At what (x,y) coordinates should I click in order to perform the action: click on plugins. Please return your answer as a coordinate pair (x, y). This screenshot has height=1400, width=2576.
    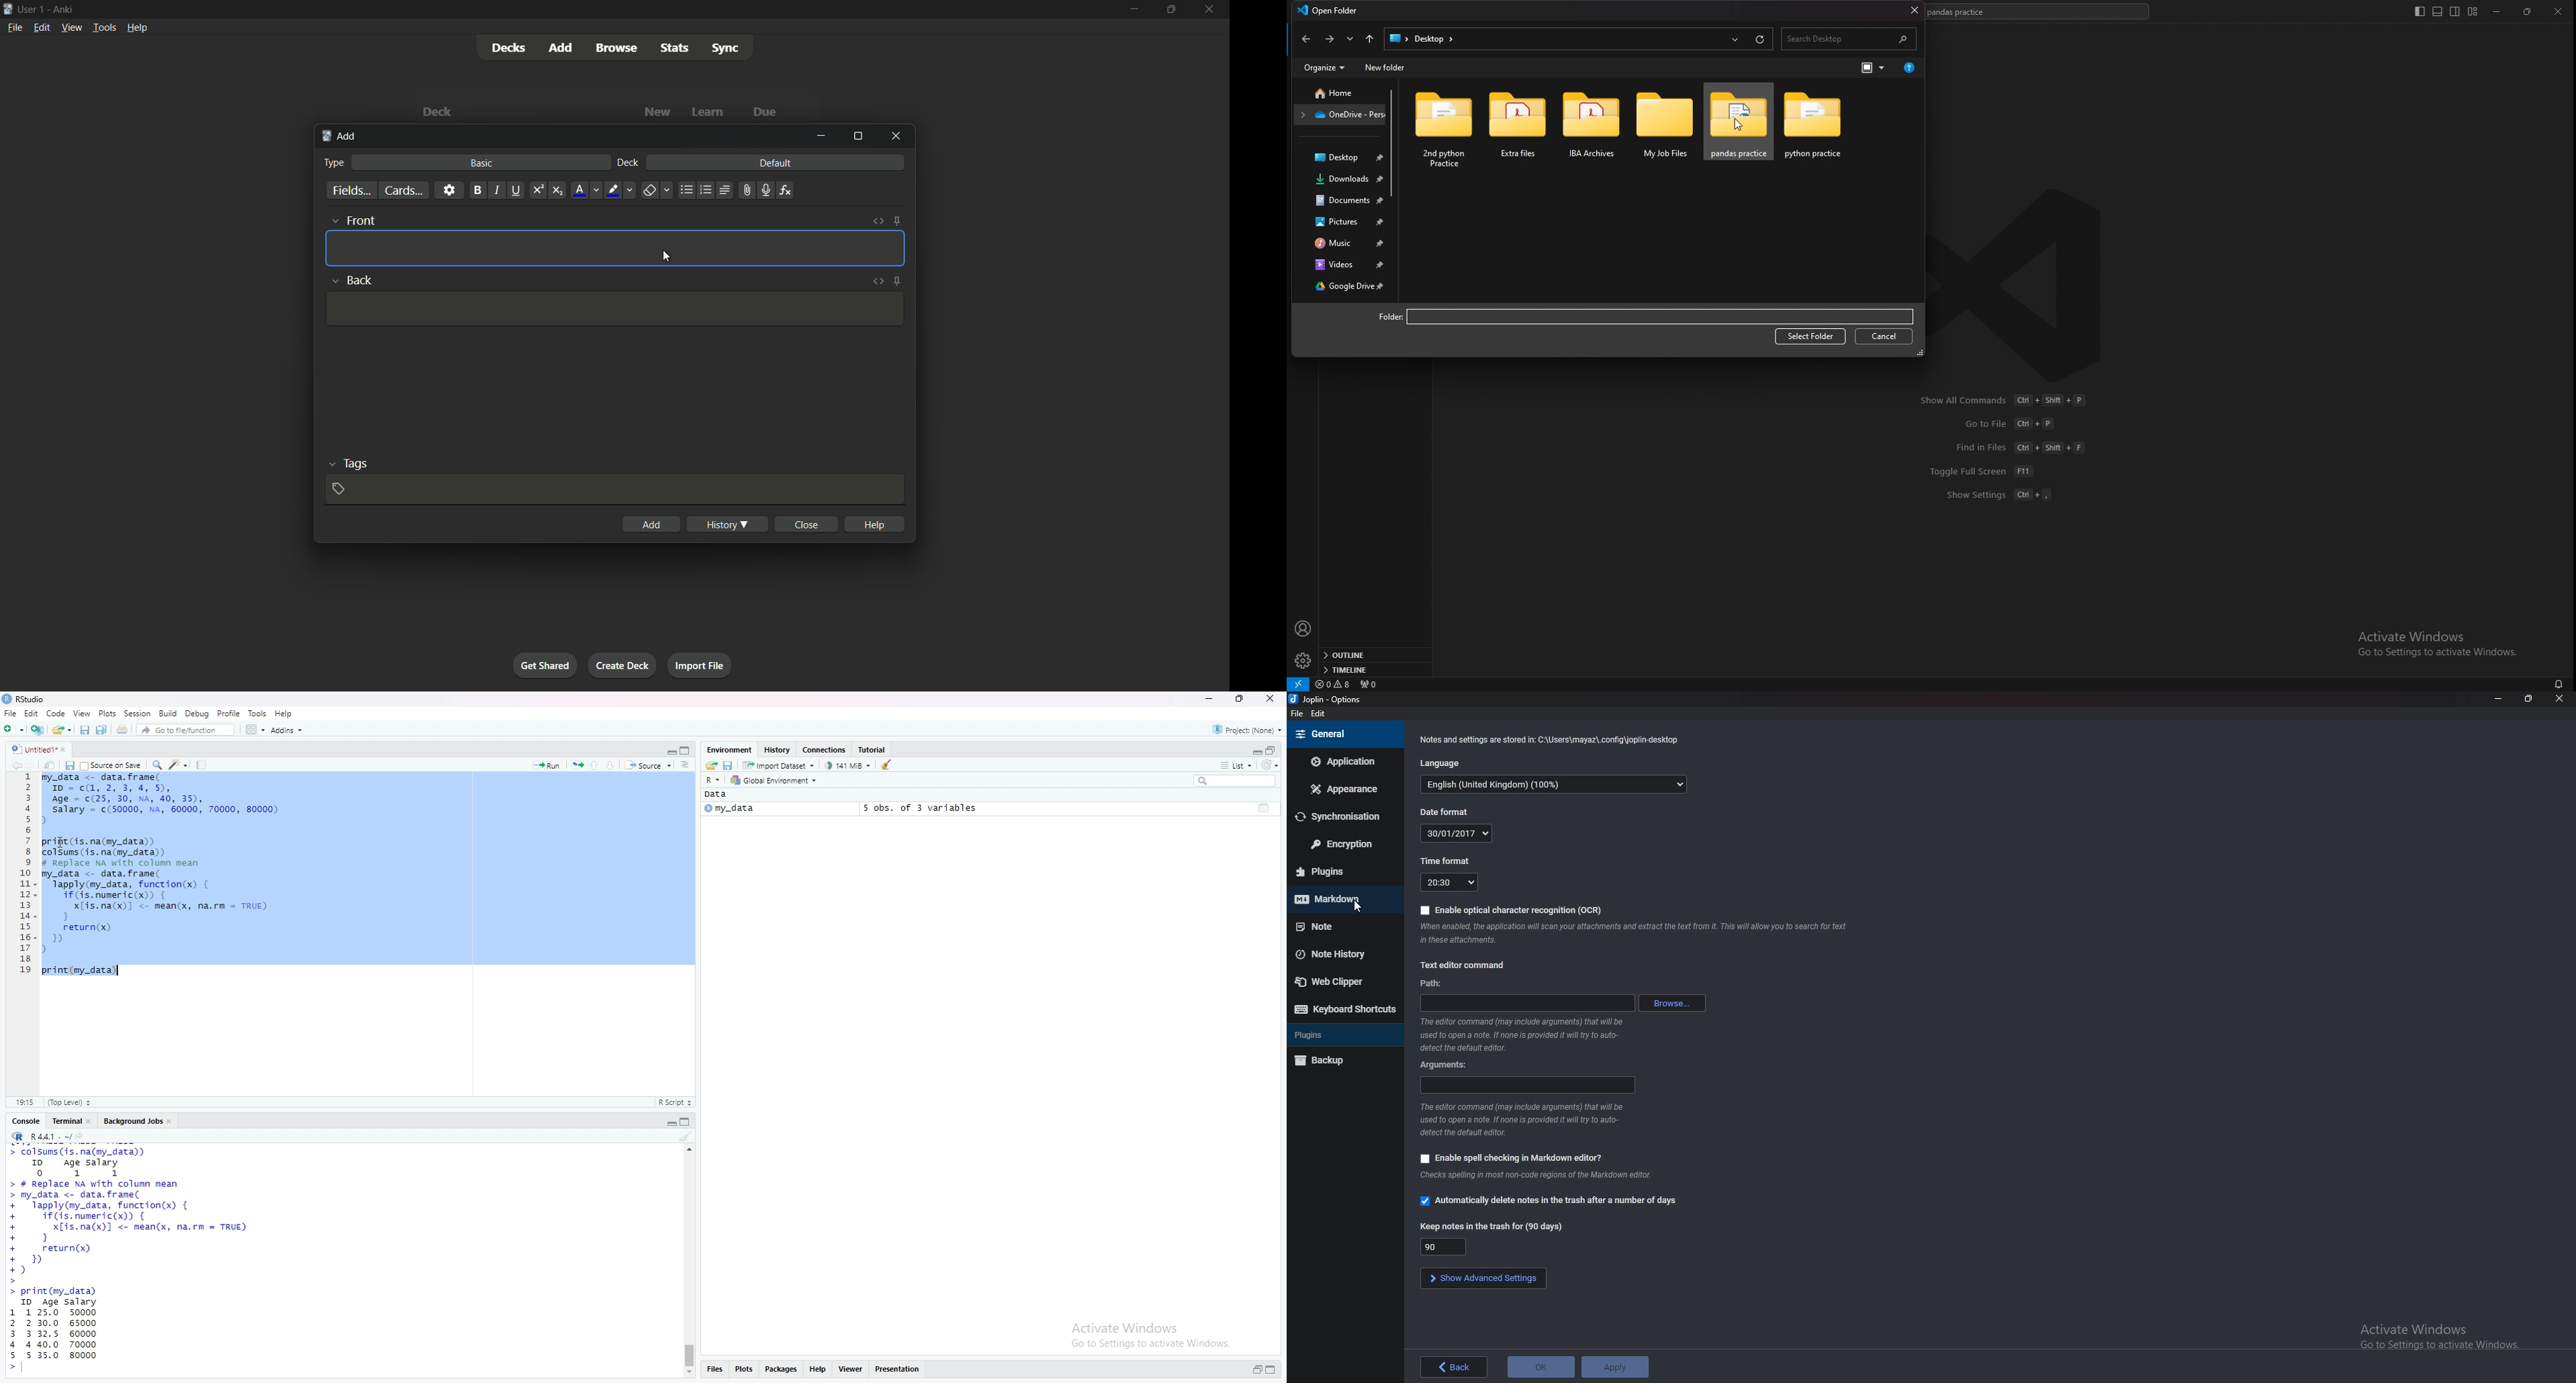
    Looking at the image, I should click on (1343, 1035).